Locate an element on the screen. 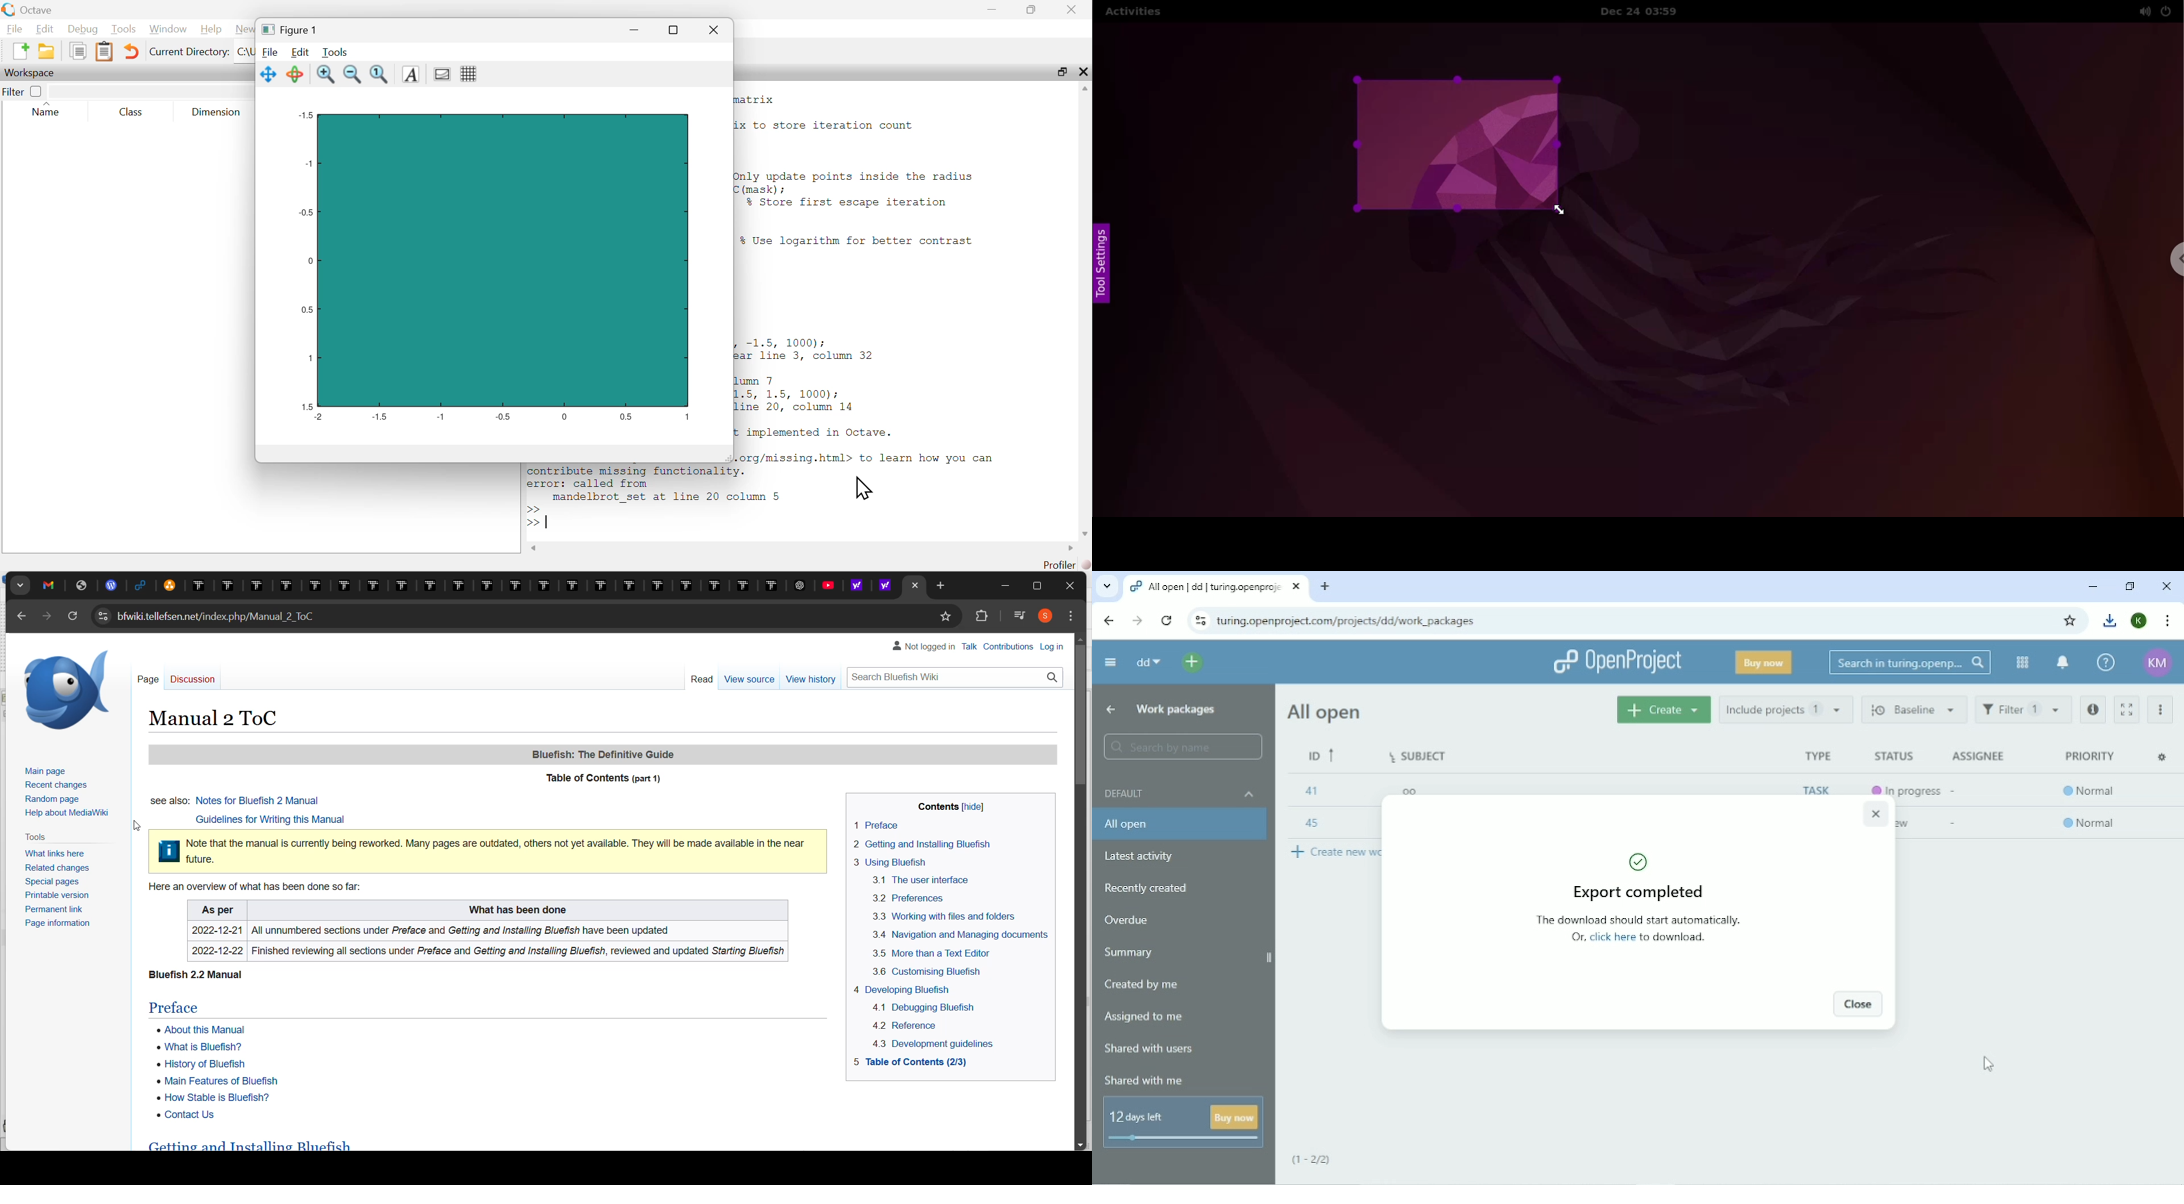 This screenshot has height=1204, width=2184. Filter 1 is located at coordinates (2023, 709).